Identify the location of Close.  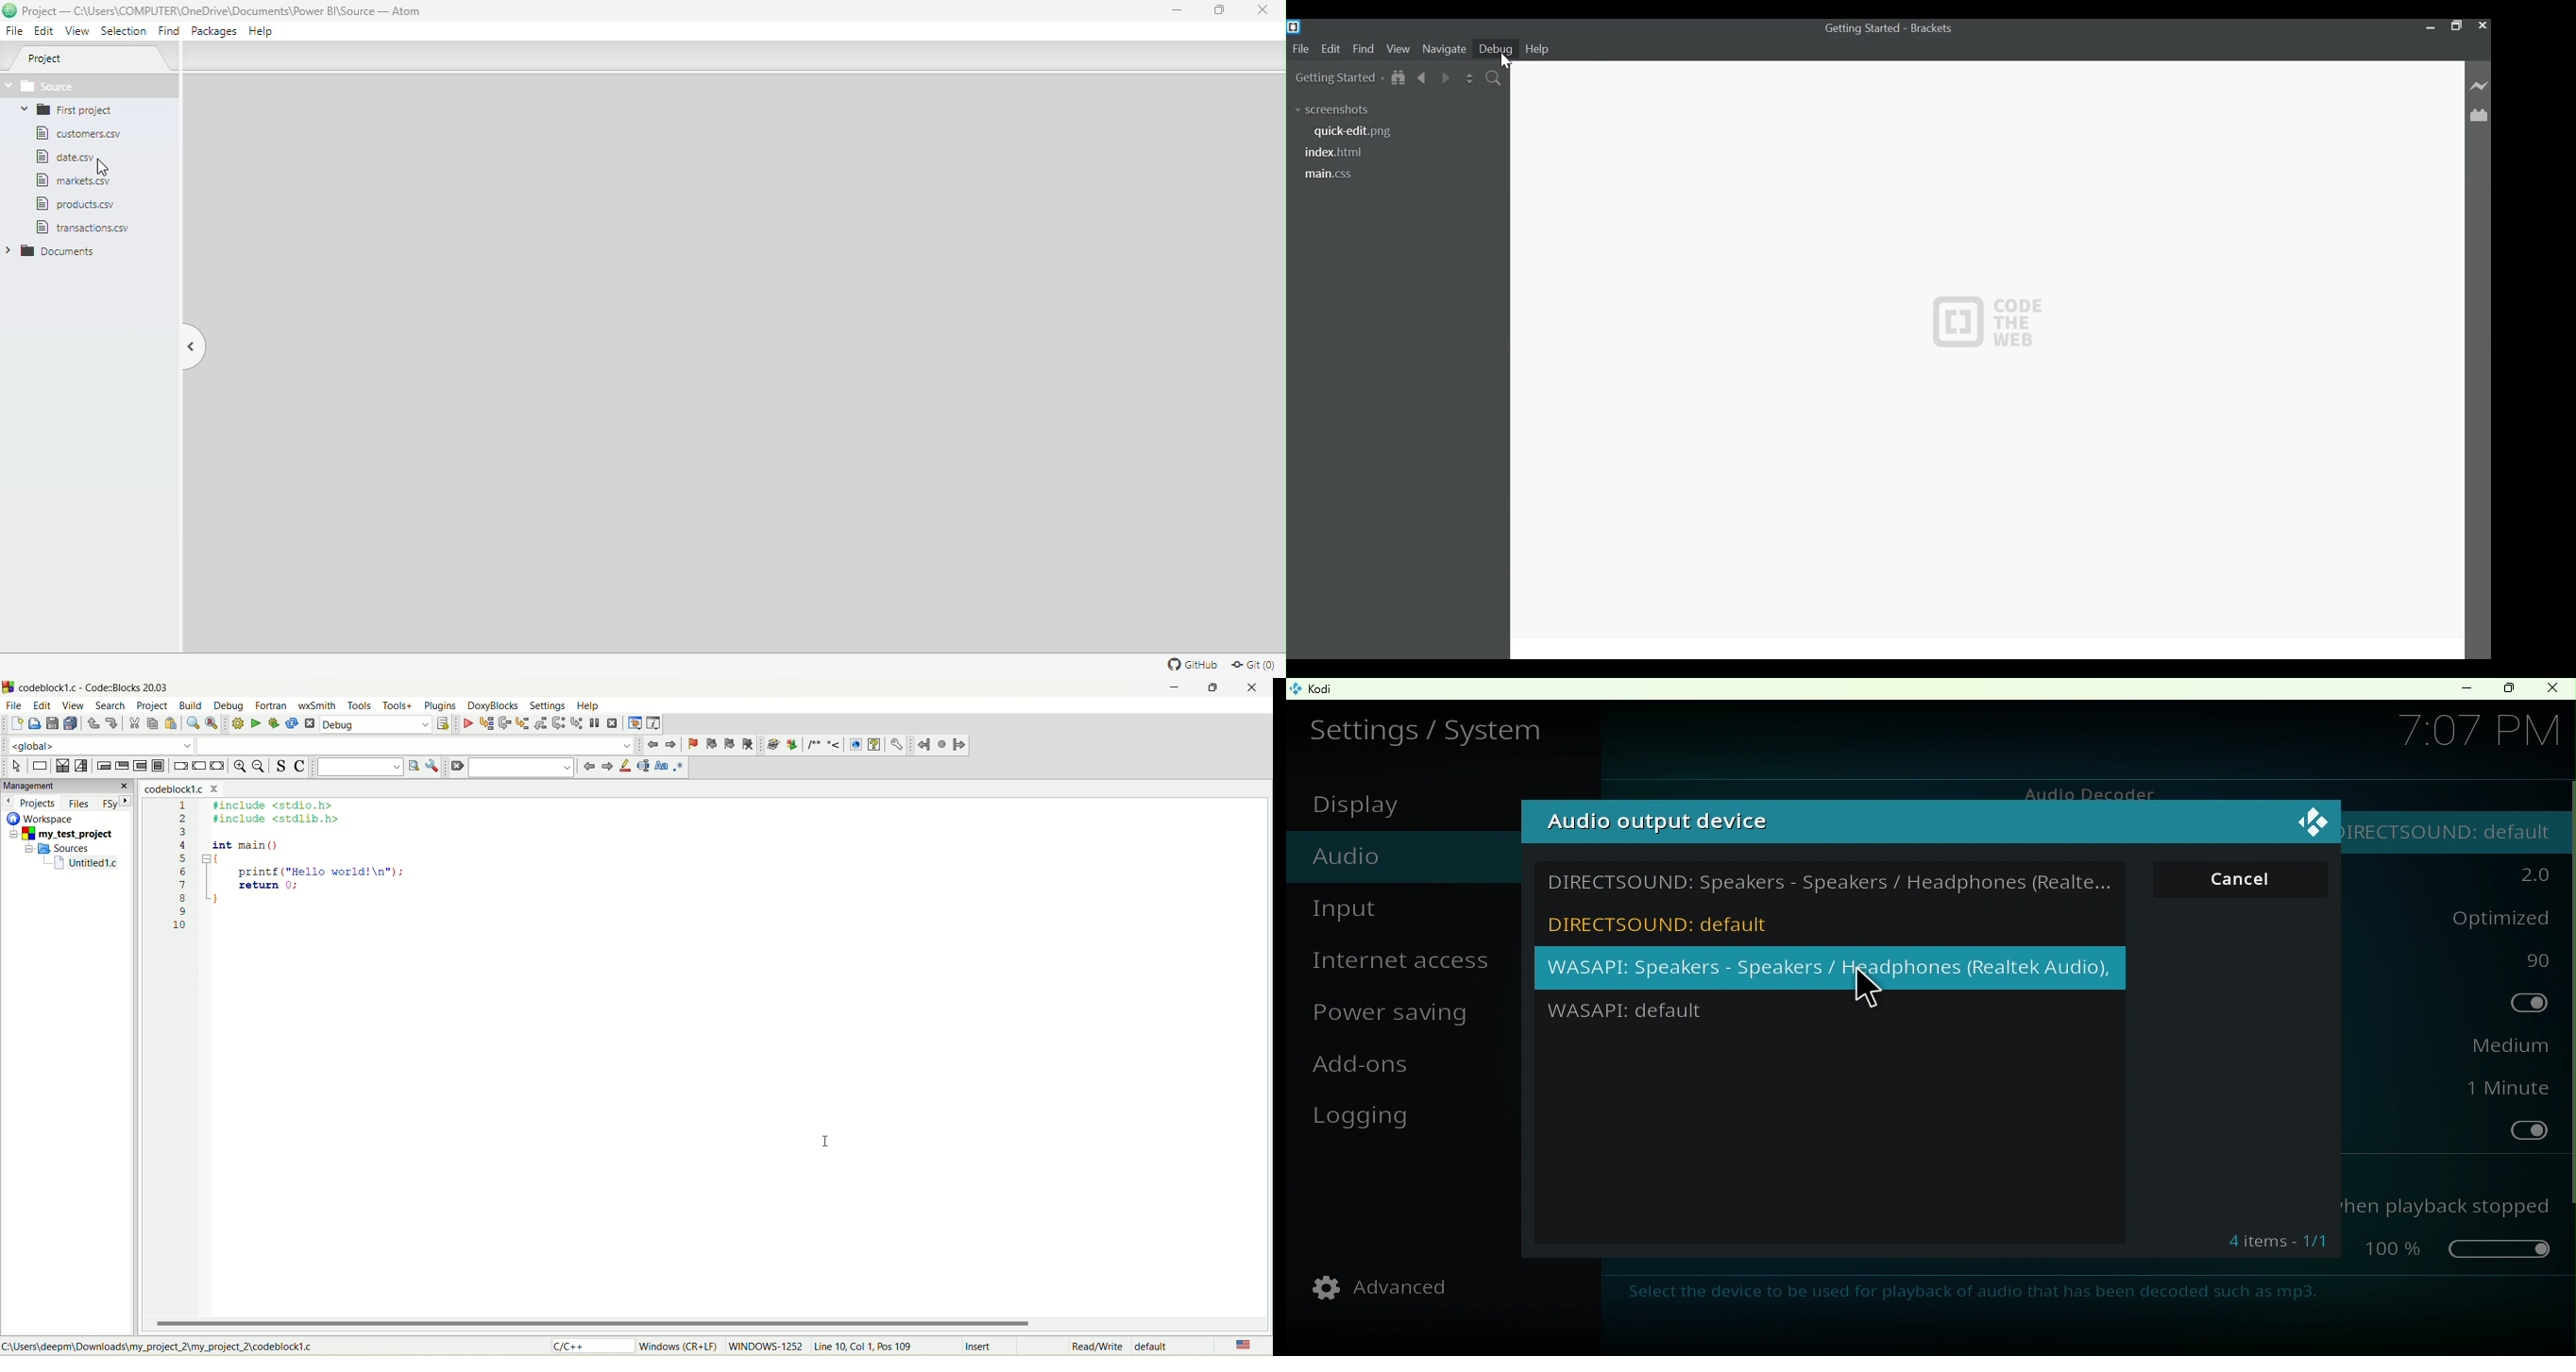
(2483, 27).